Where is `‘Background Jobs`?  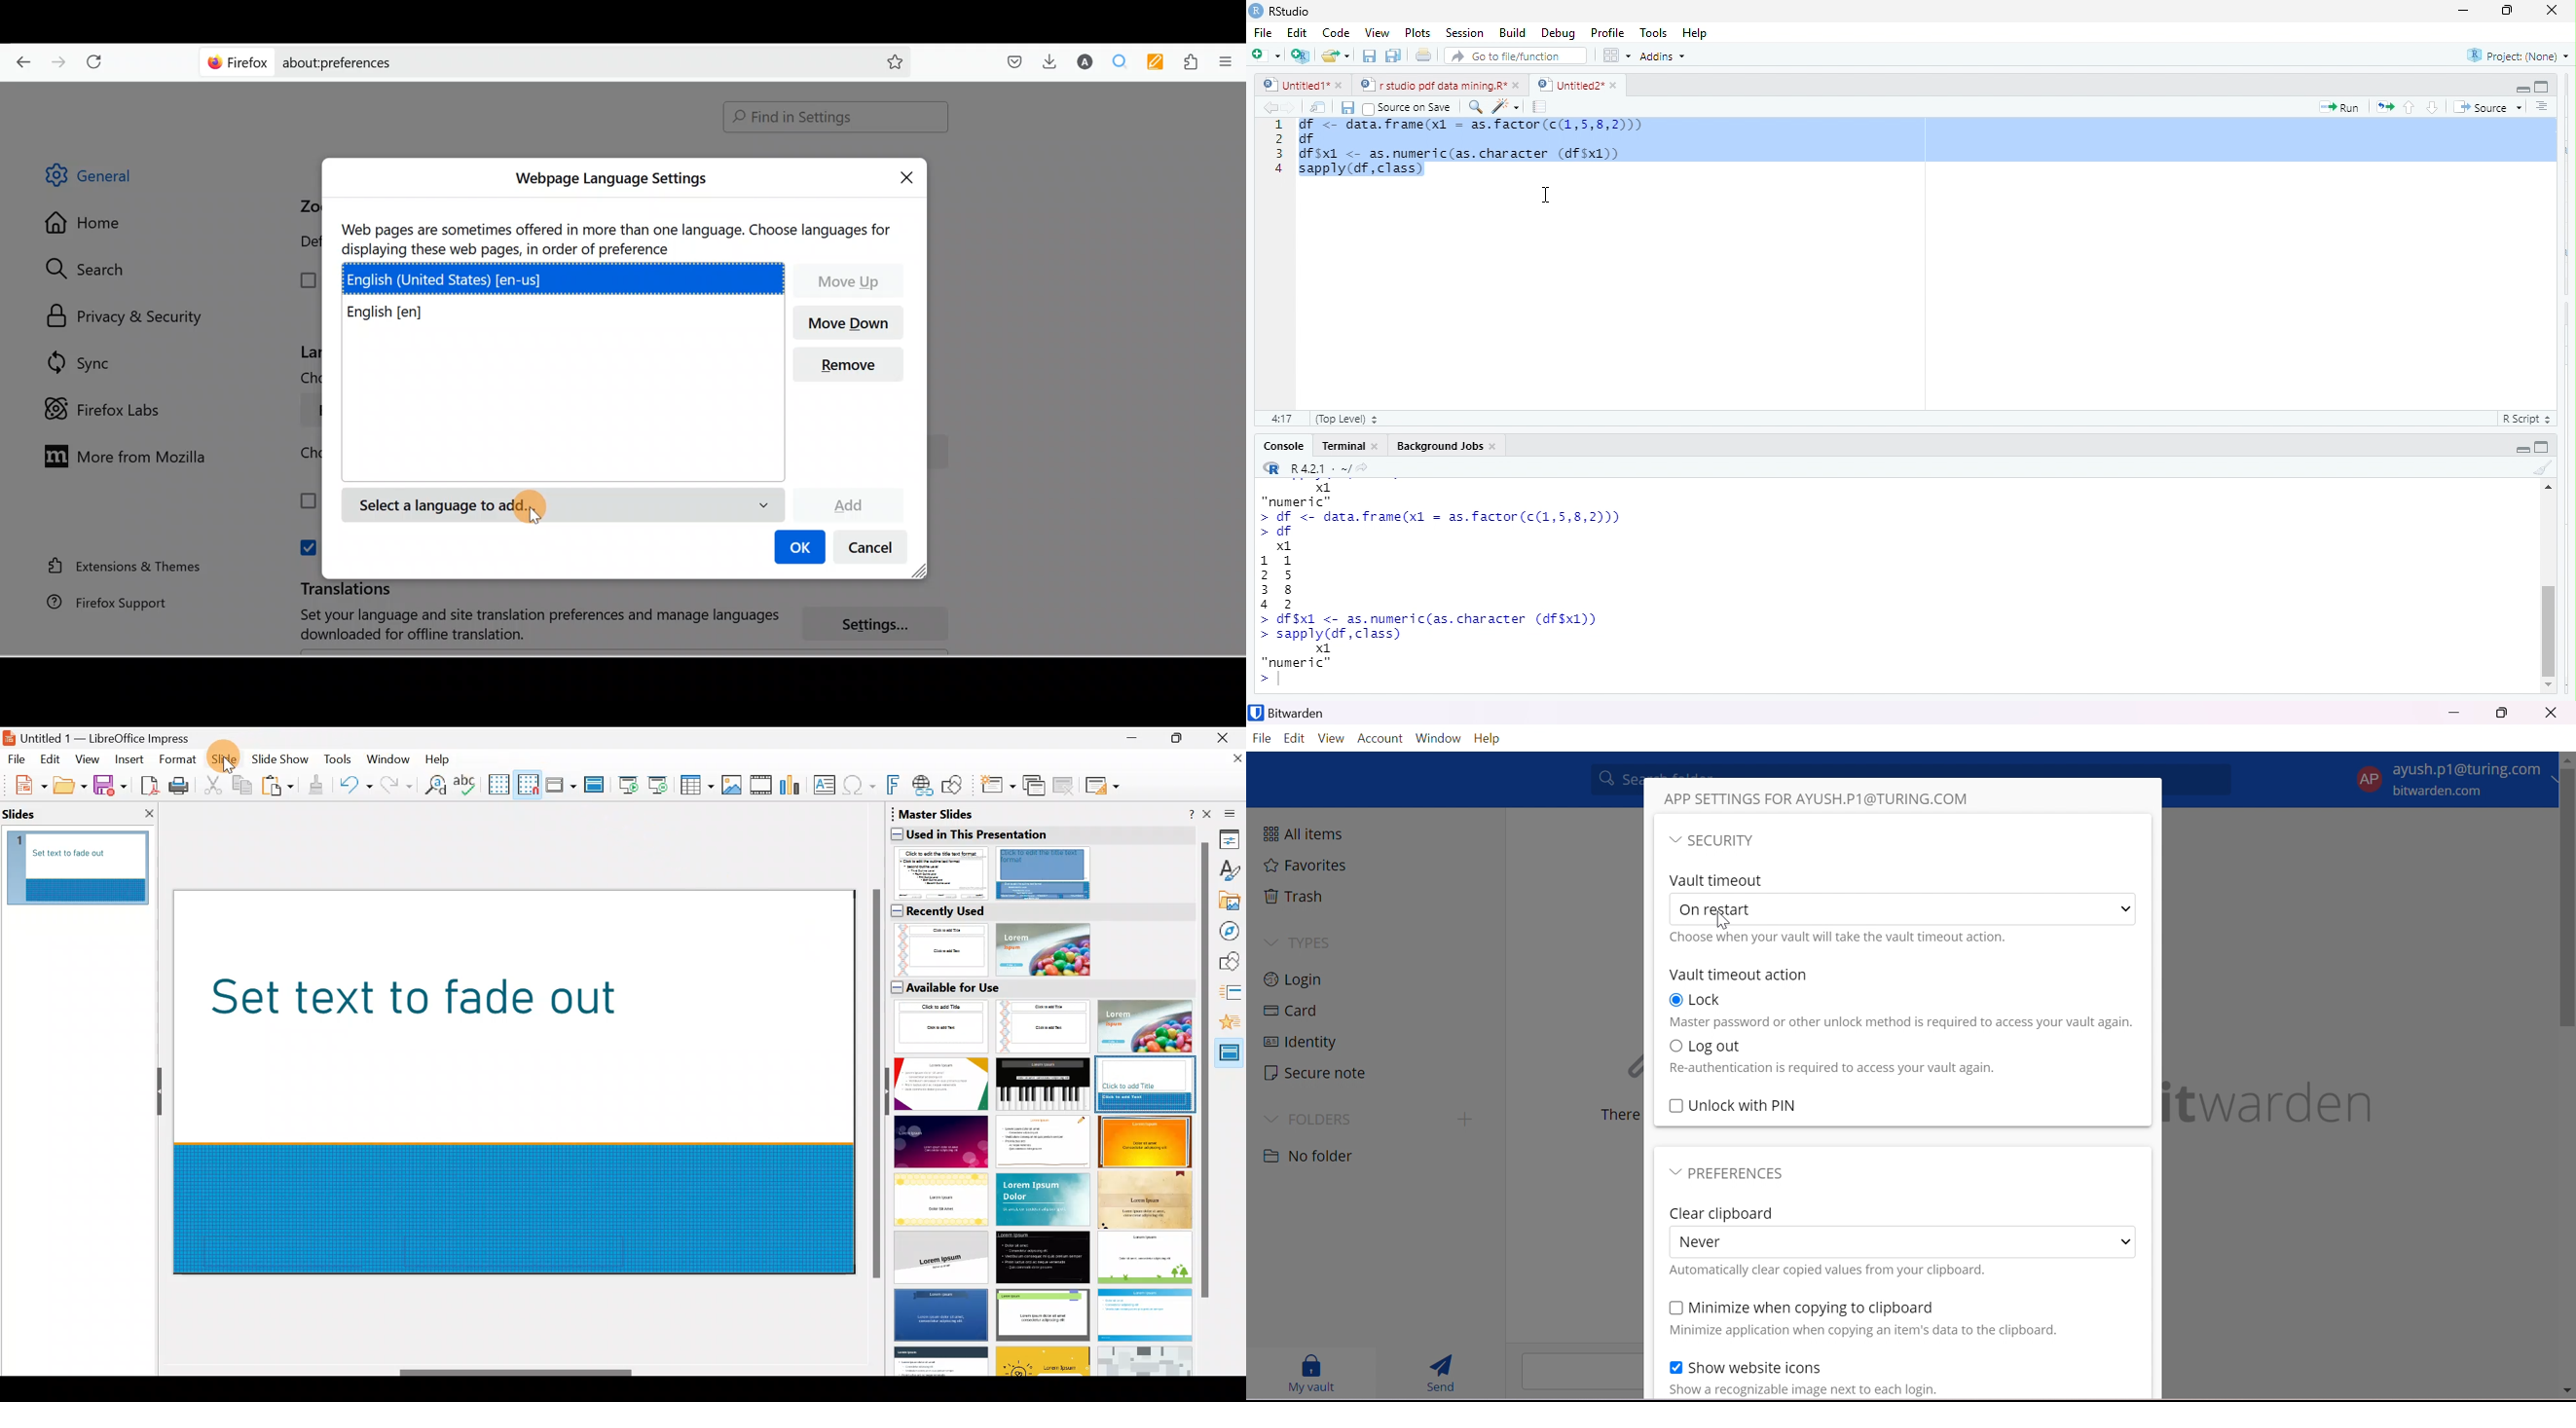 ‘Background Jobs is located at coordinates (1439, 447).